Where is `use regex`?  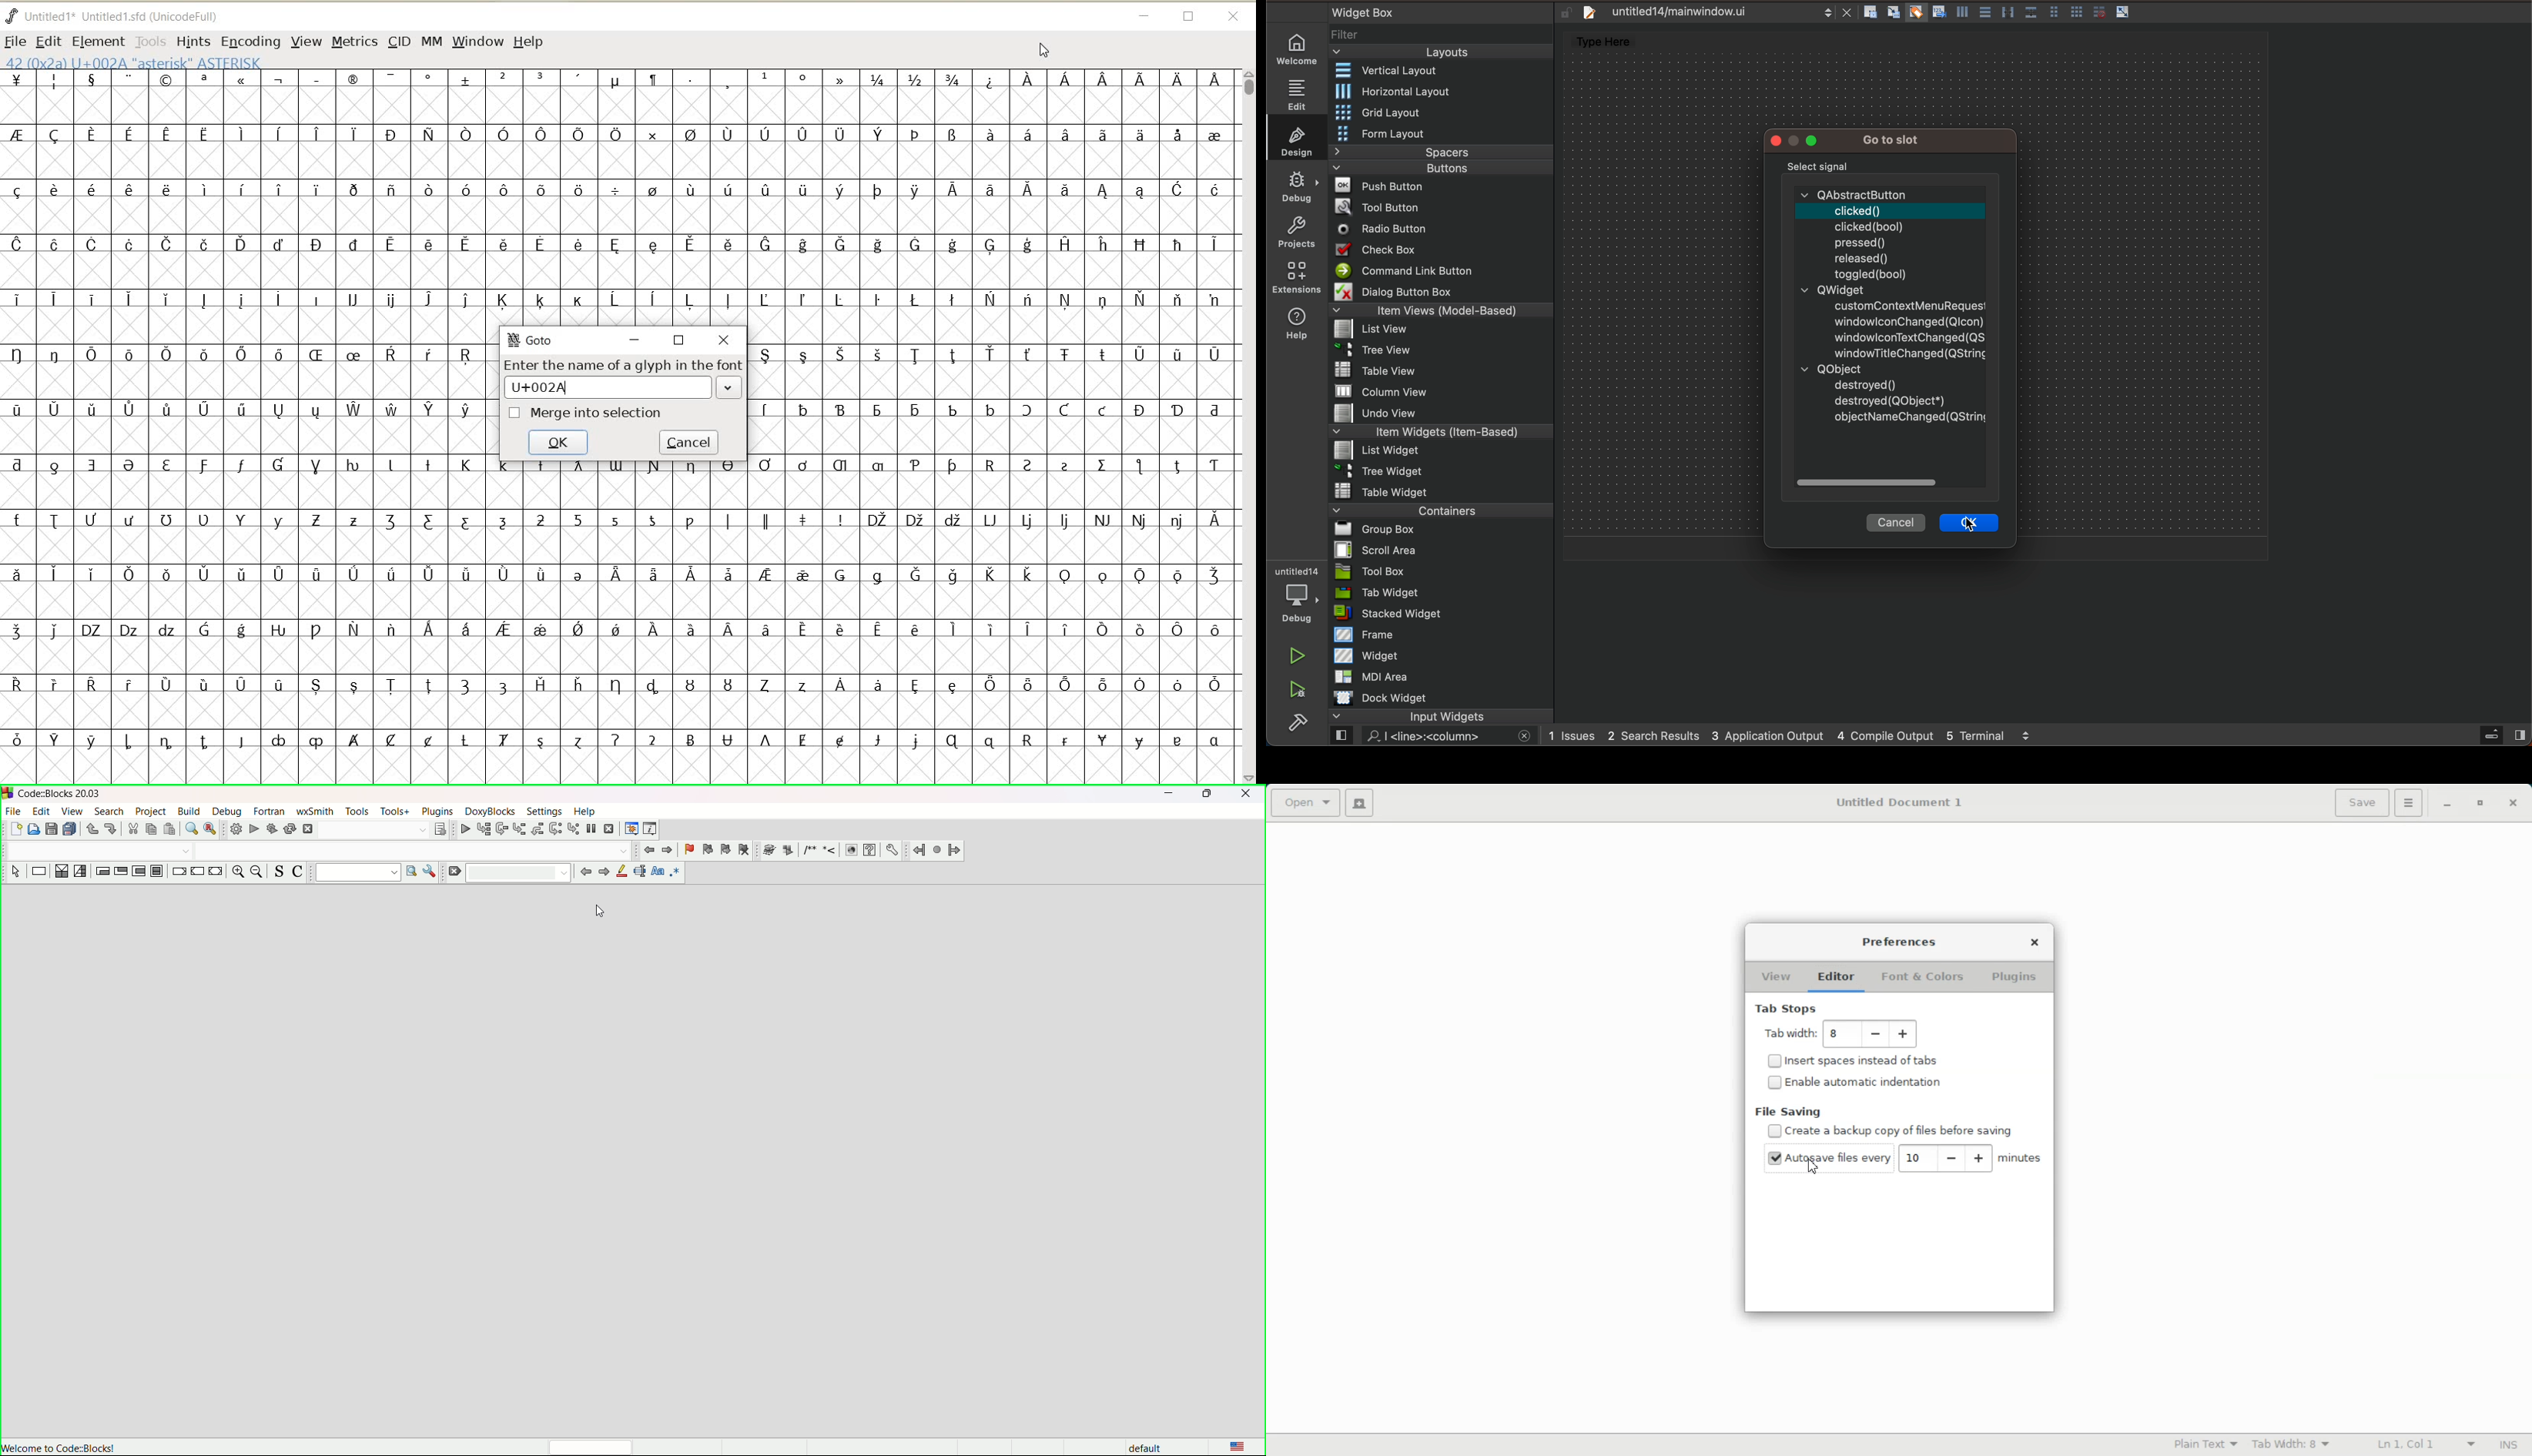 use regex is located at coordinates (677, 873).